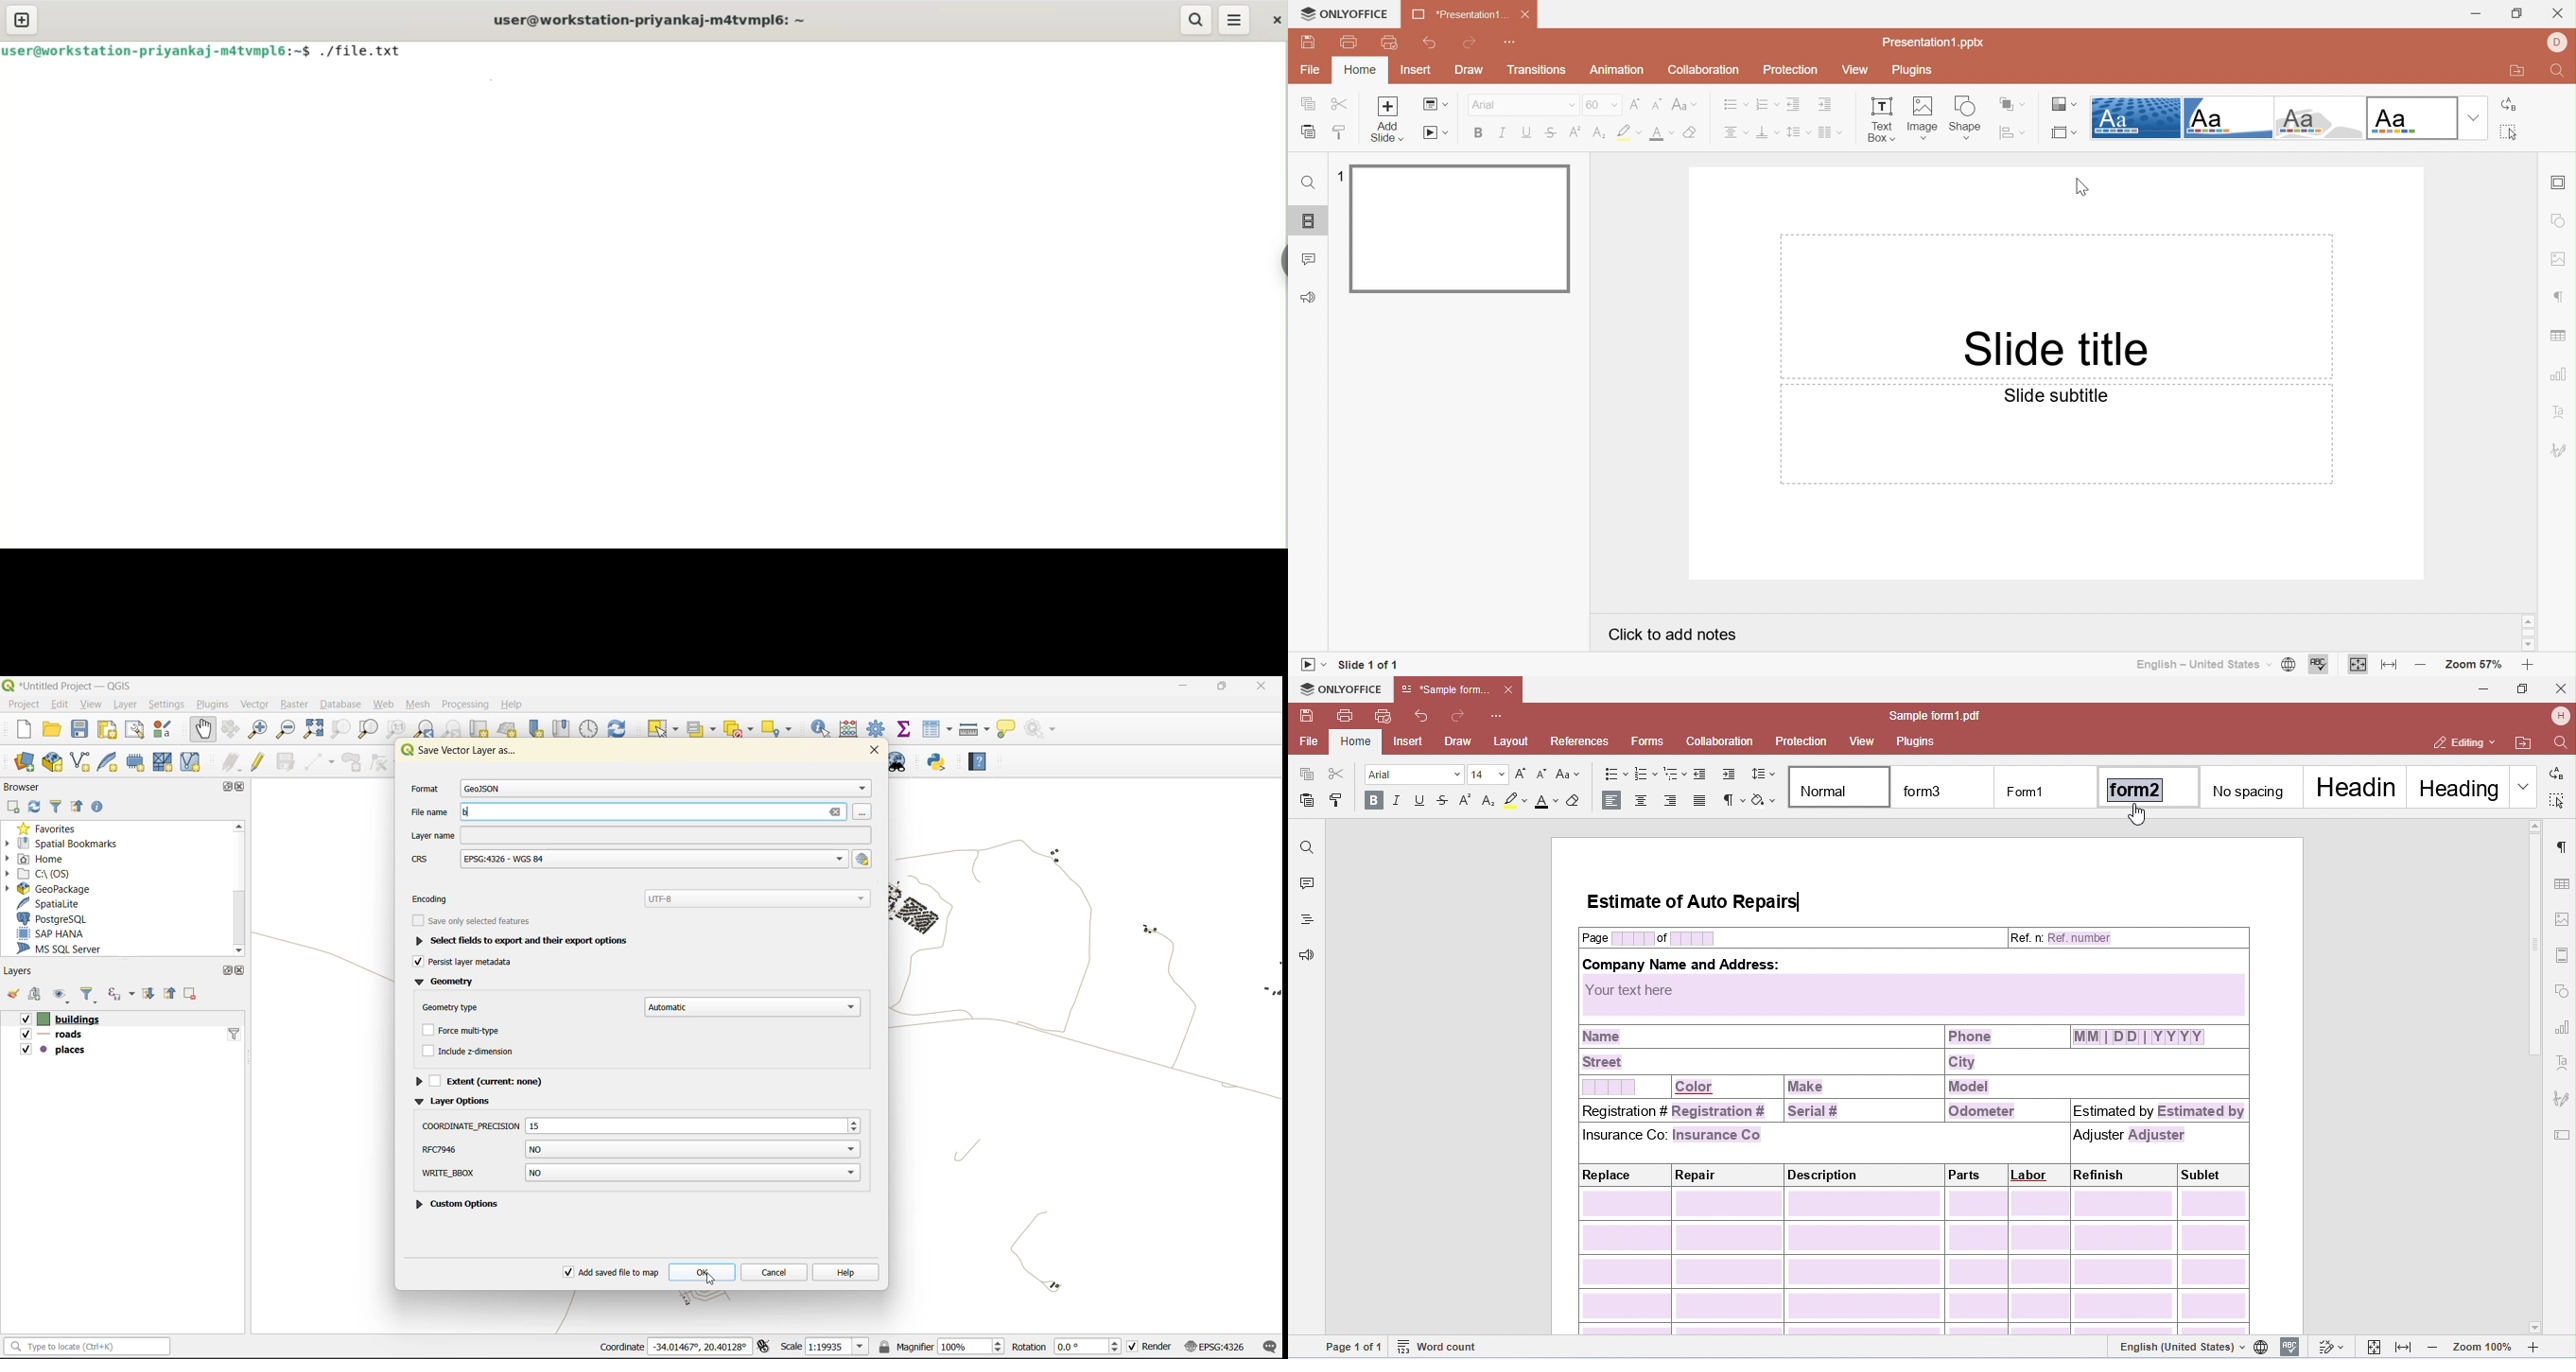 The height and width of the screenshot is (1372, 2576). What do you see at coordinates (2561, 72) in the screenshot?
I see `Find` at bounding box center [2561, 72].